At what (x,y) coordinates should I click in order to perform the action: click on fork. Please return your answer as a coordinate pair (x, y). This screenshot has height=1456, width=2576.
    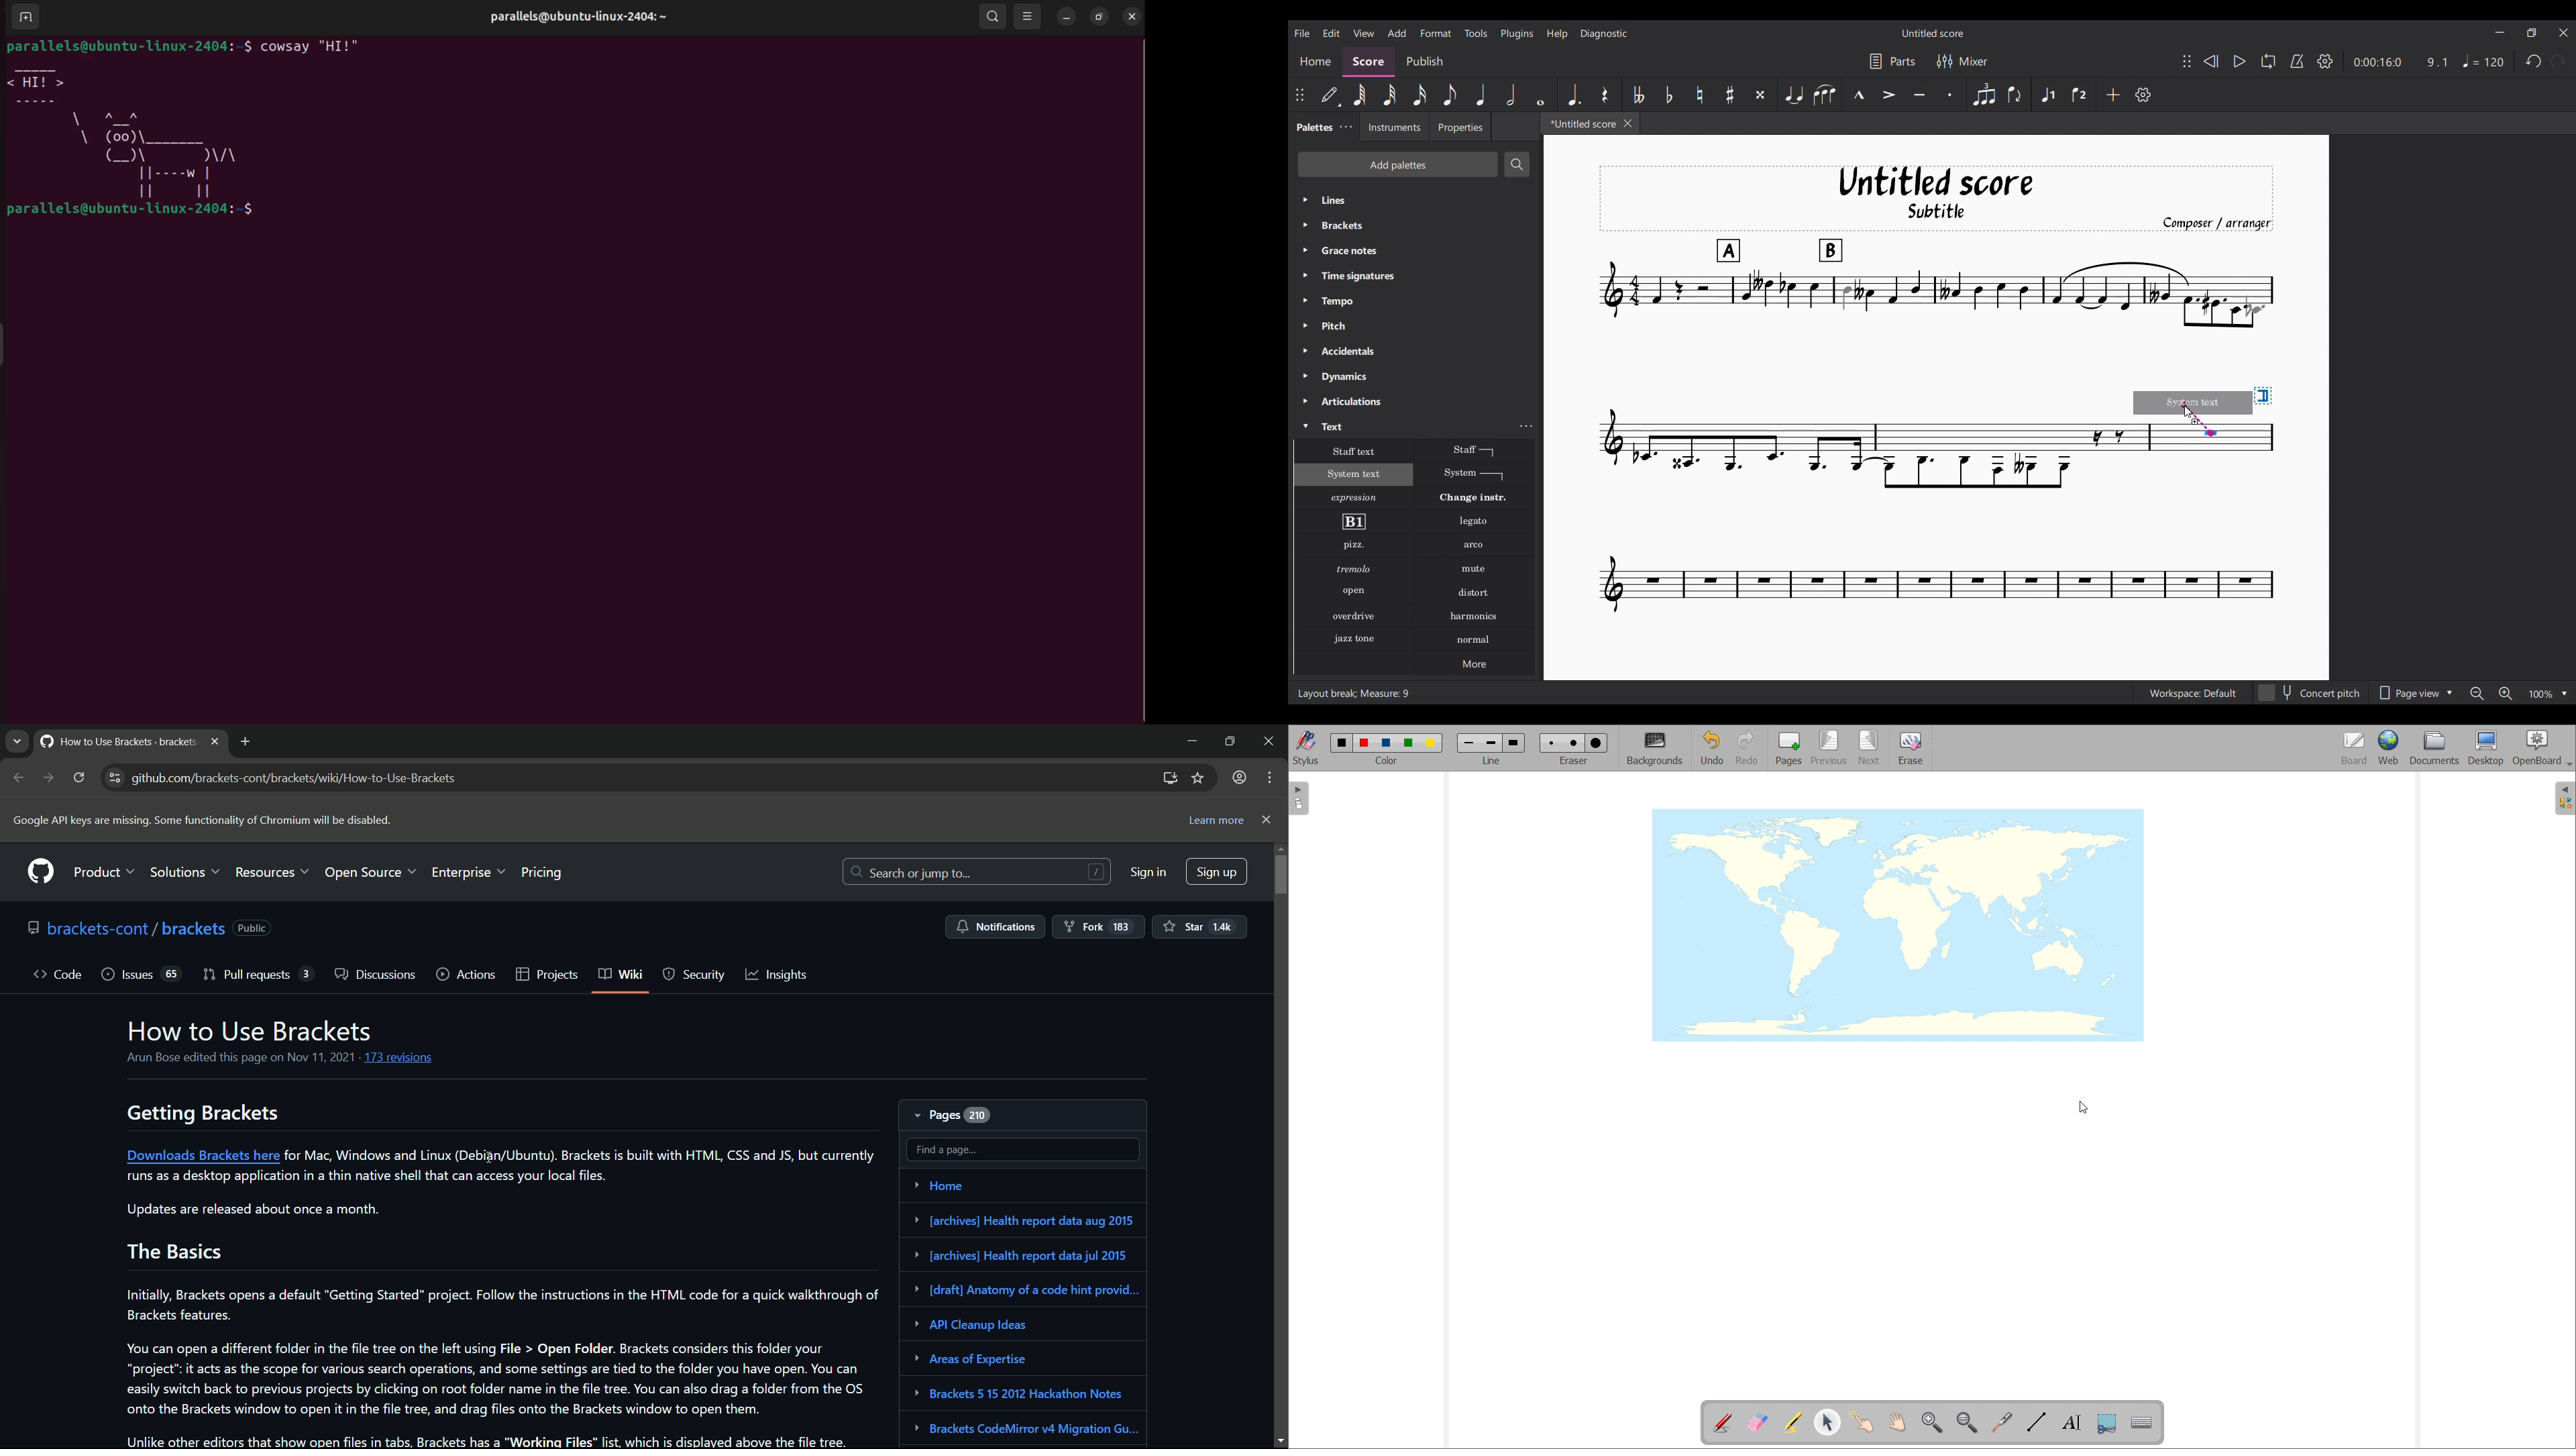
    Looking at the image, I should click on (1098, 927).